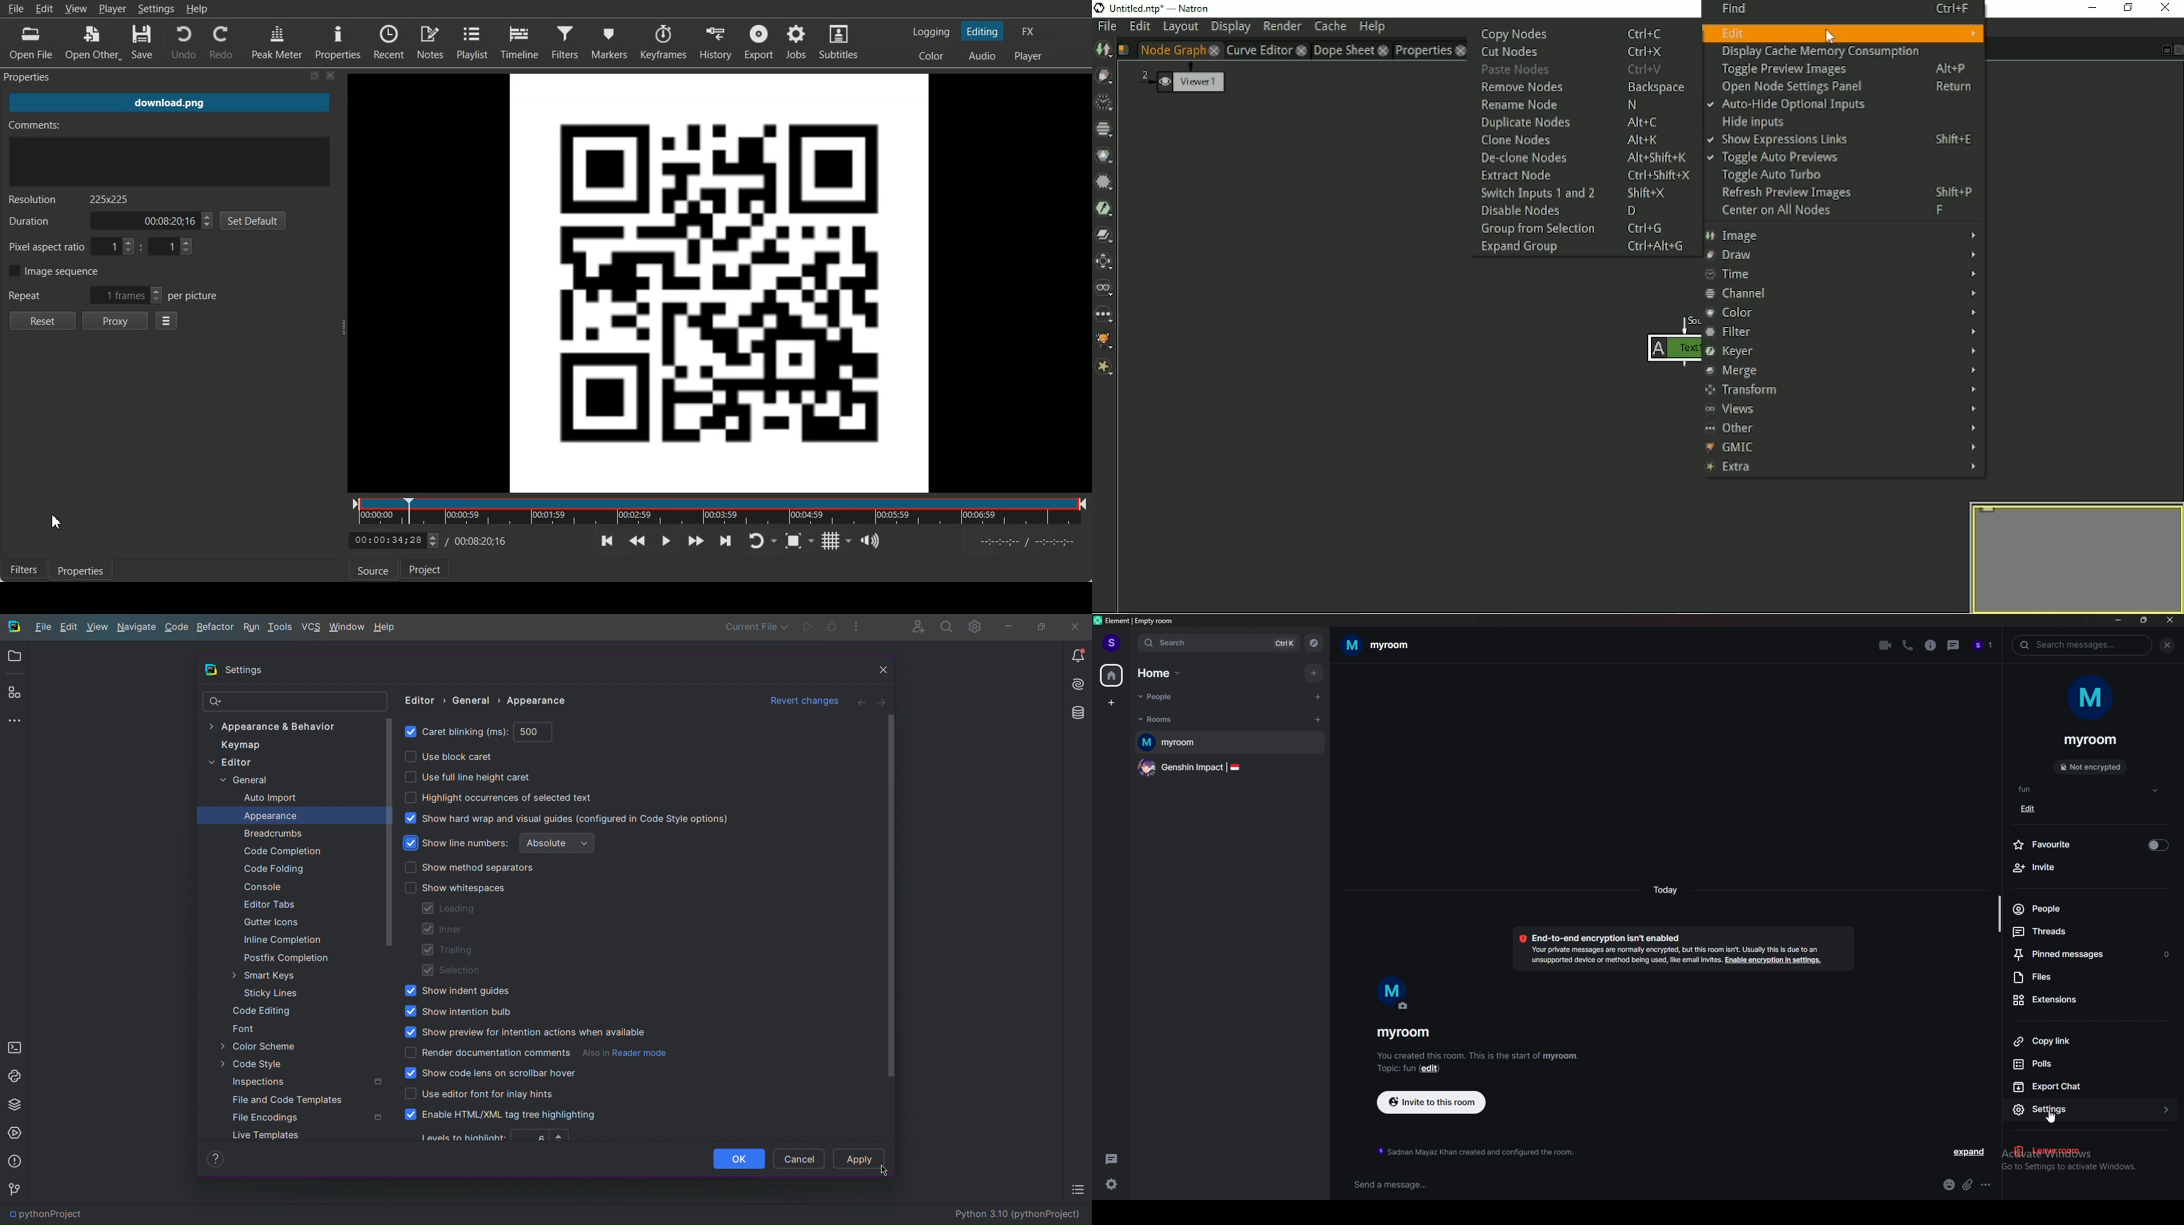  Describe the element at coordinates (2090, 790) in the screenshot. I see `fun` at that location.